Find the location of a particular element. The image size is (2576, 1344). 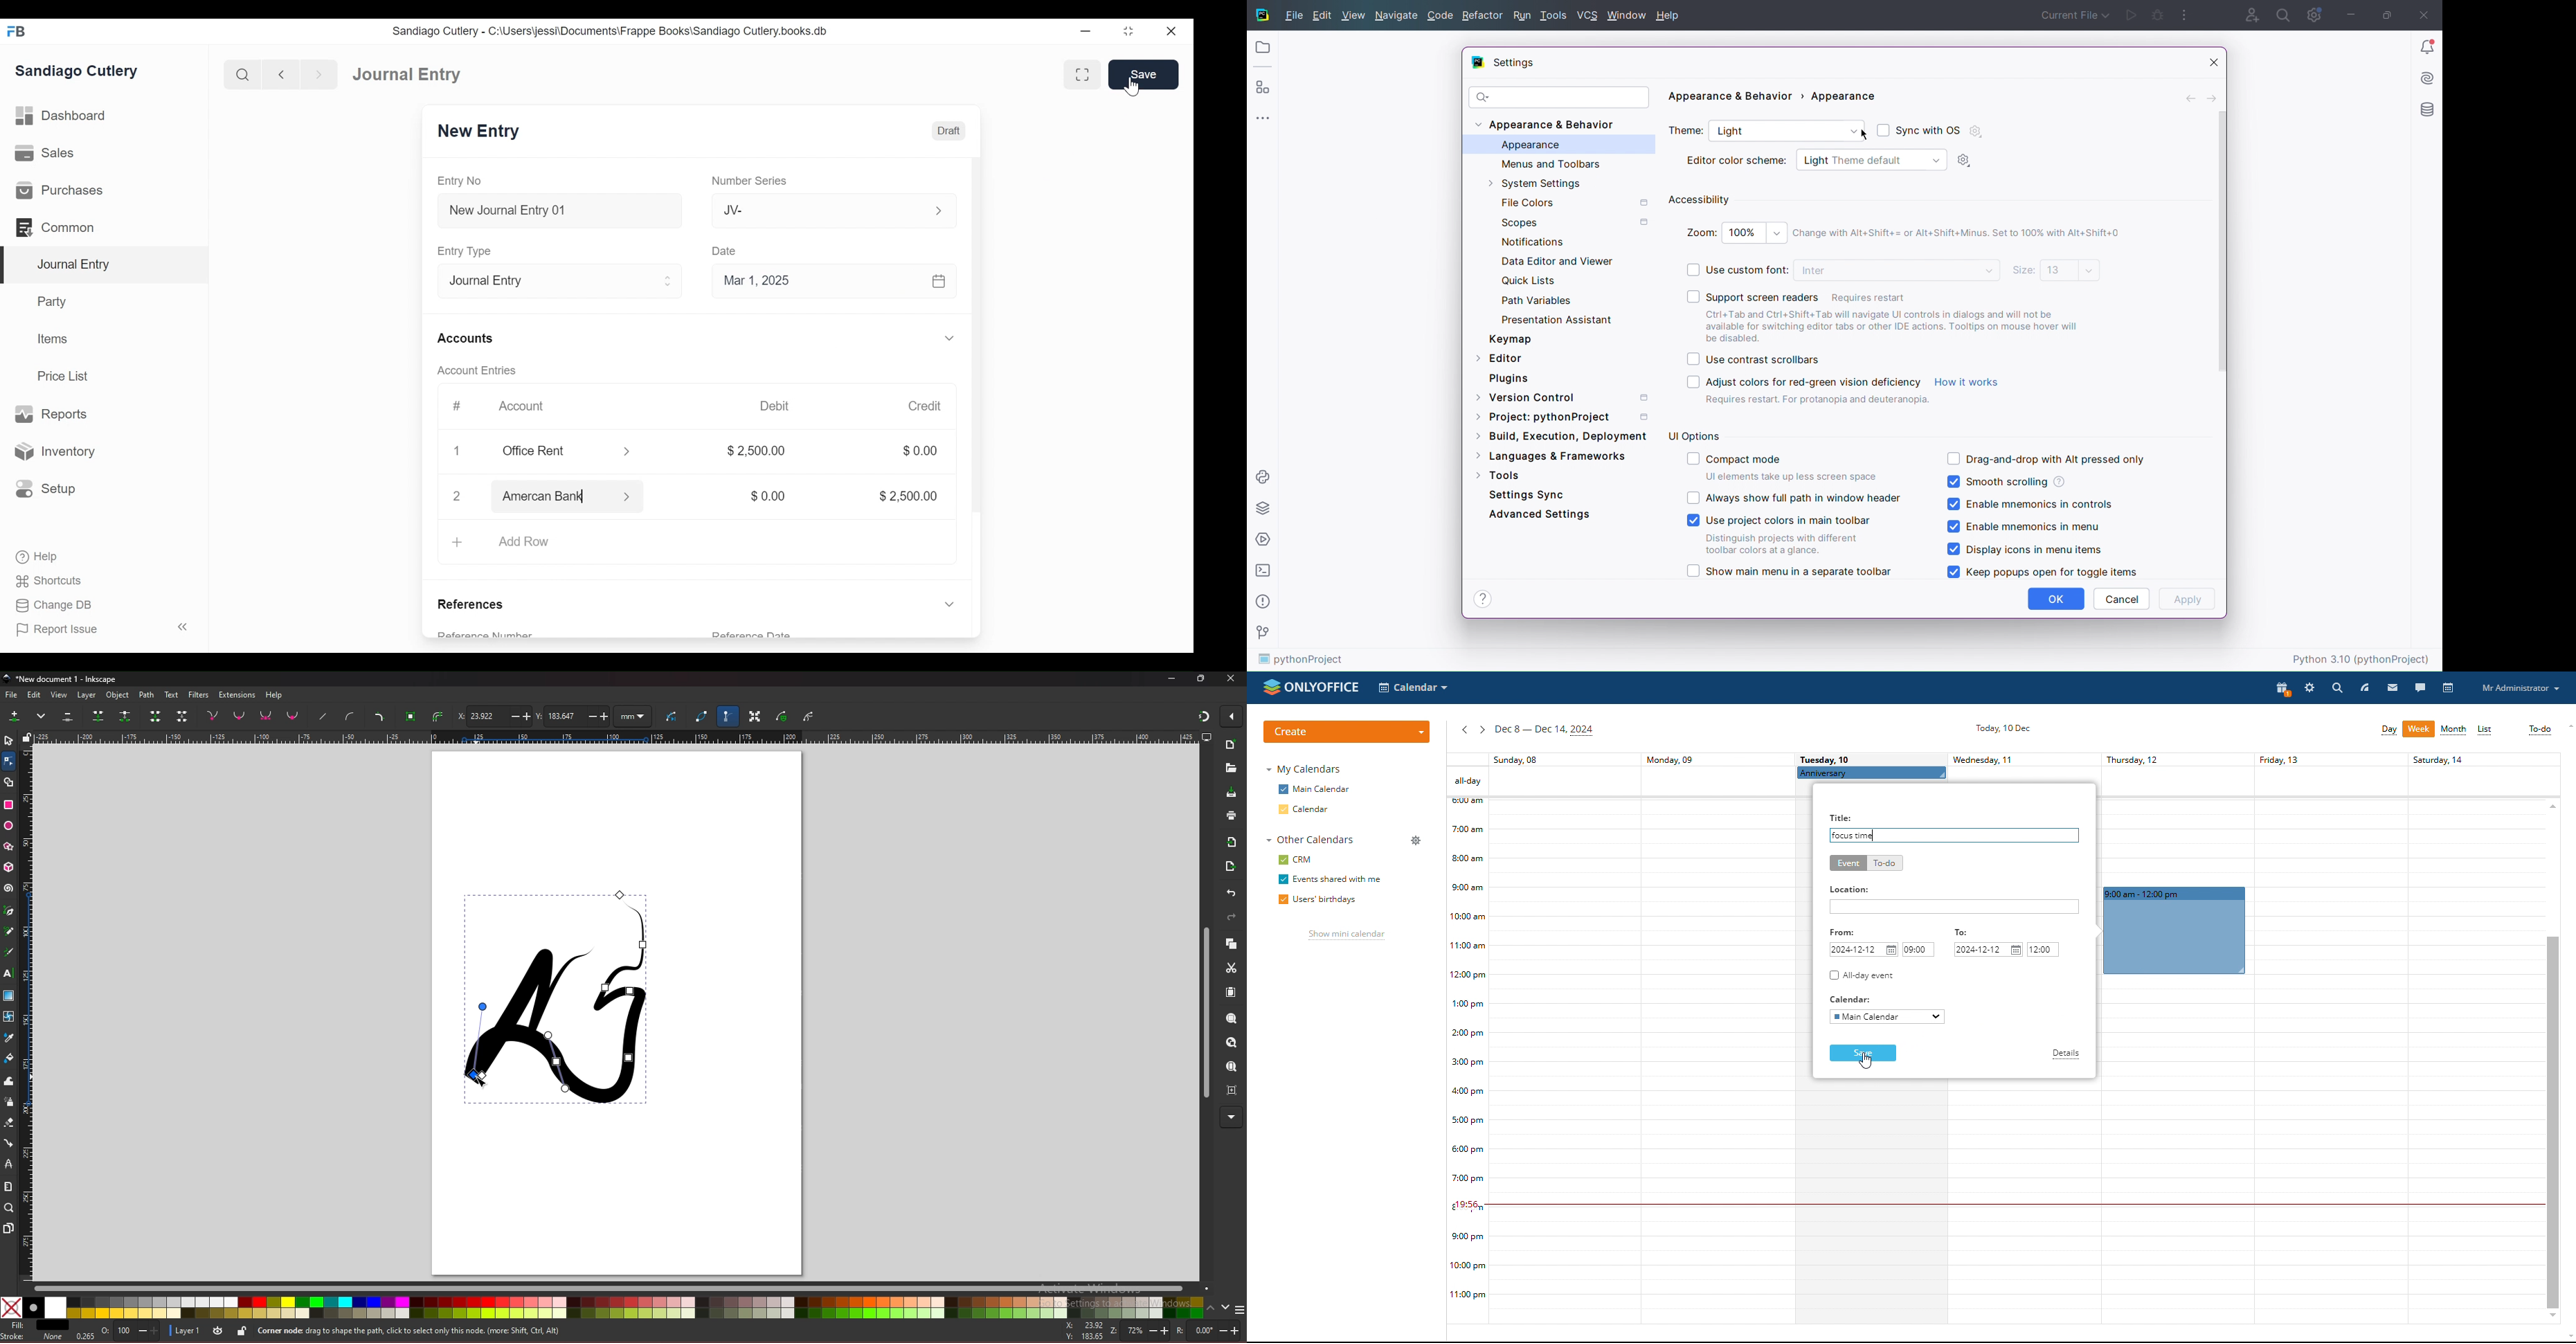

Number Series is located at coordinates (747, 181).